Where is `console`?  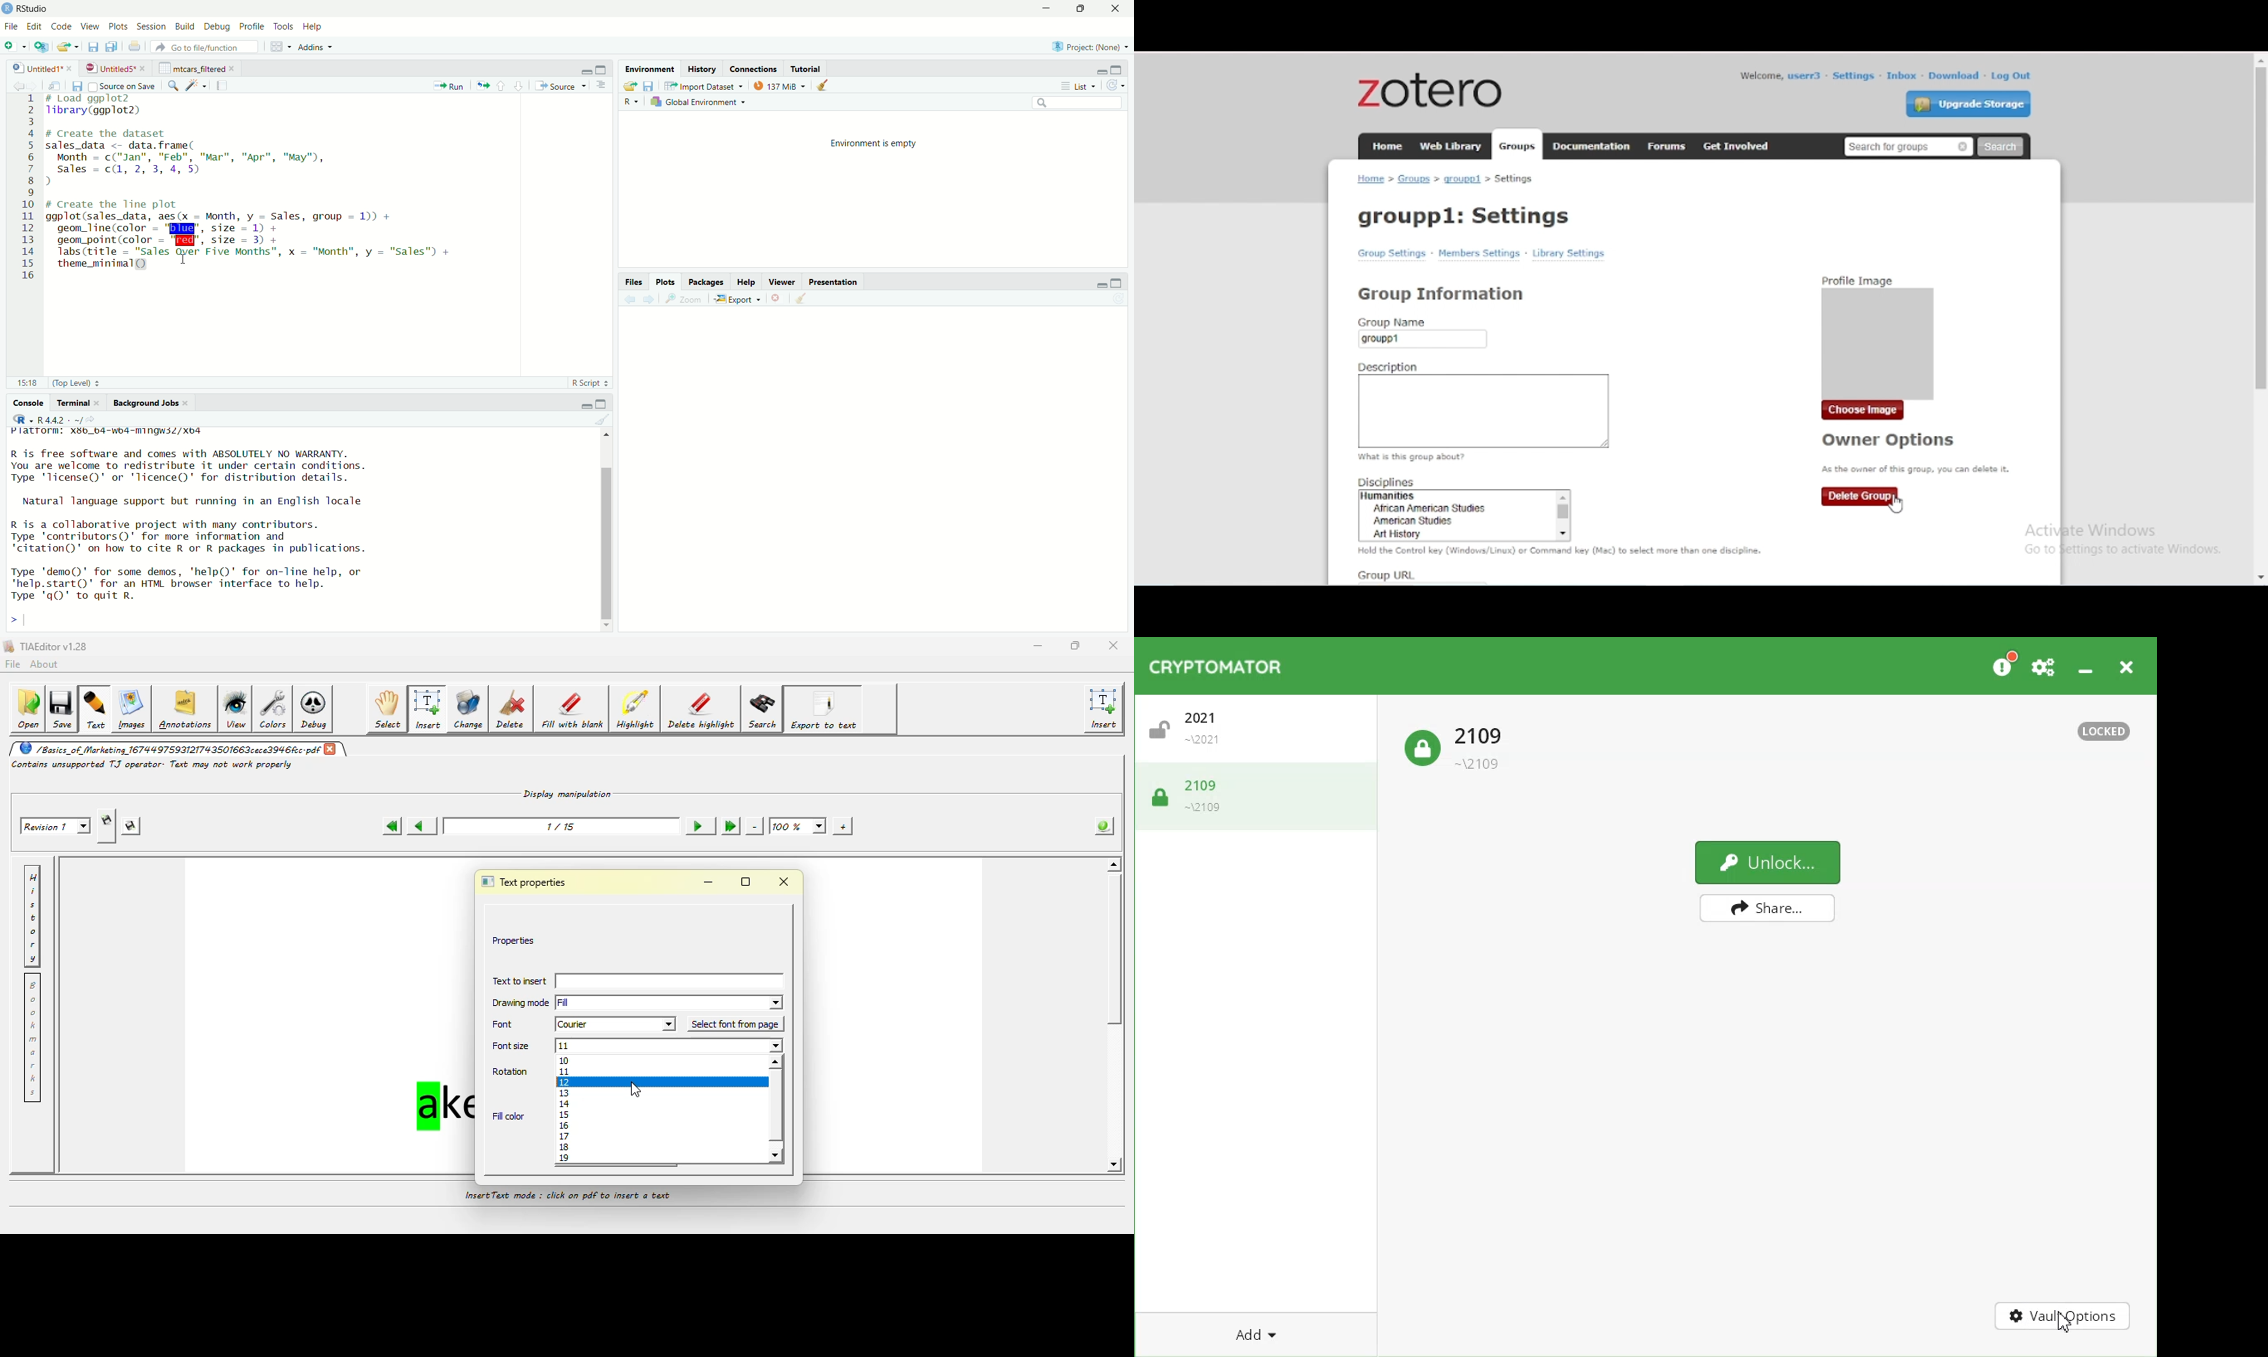
console is located at coordinates (23, 404).